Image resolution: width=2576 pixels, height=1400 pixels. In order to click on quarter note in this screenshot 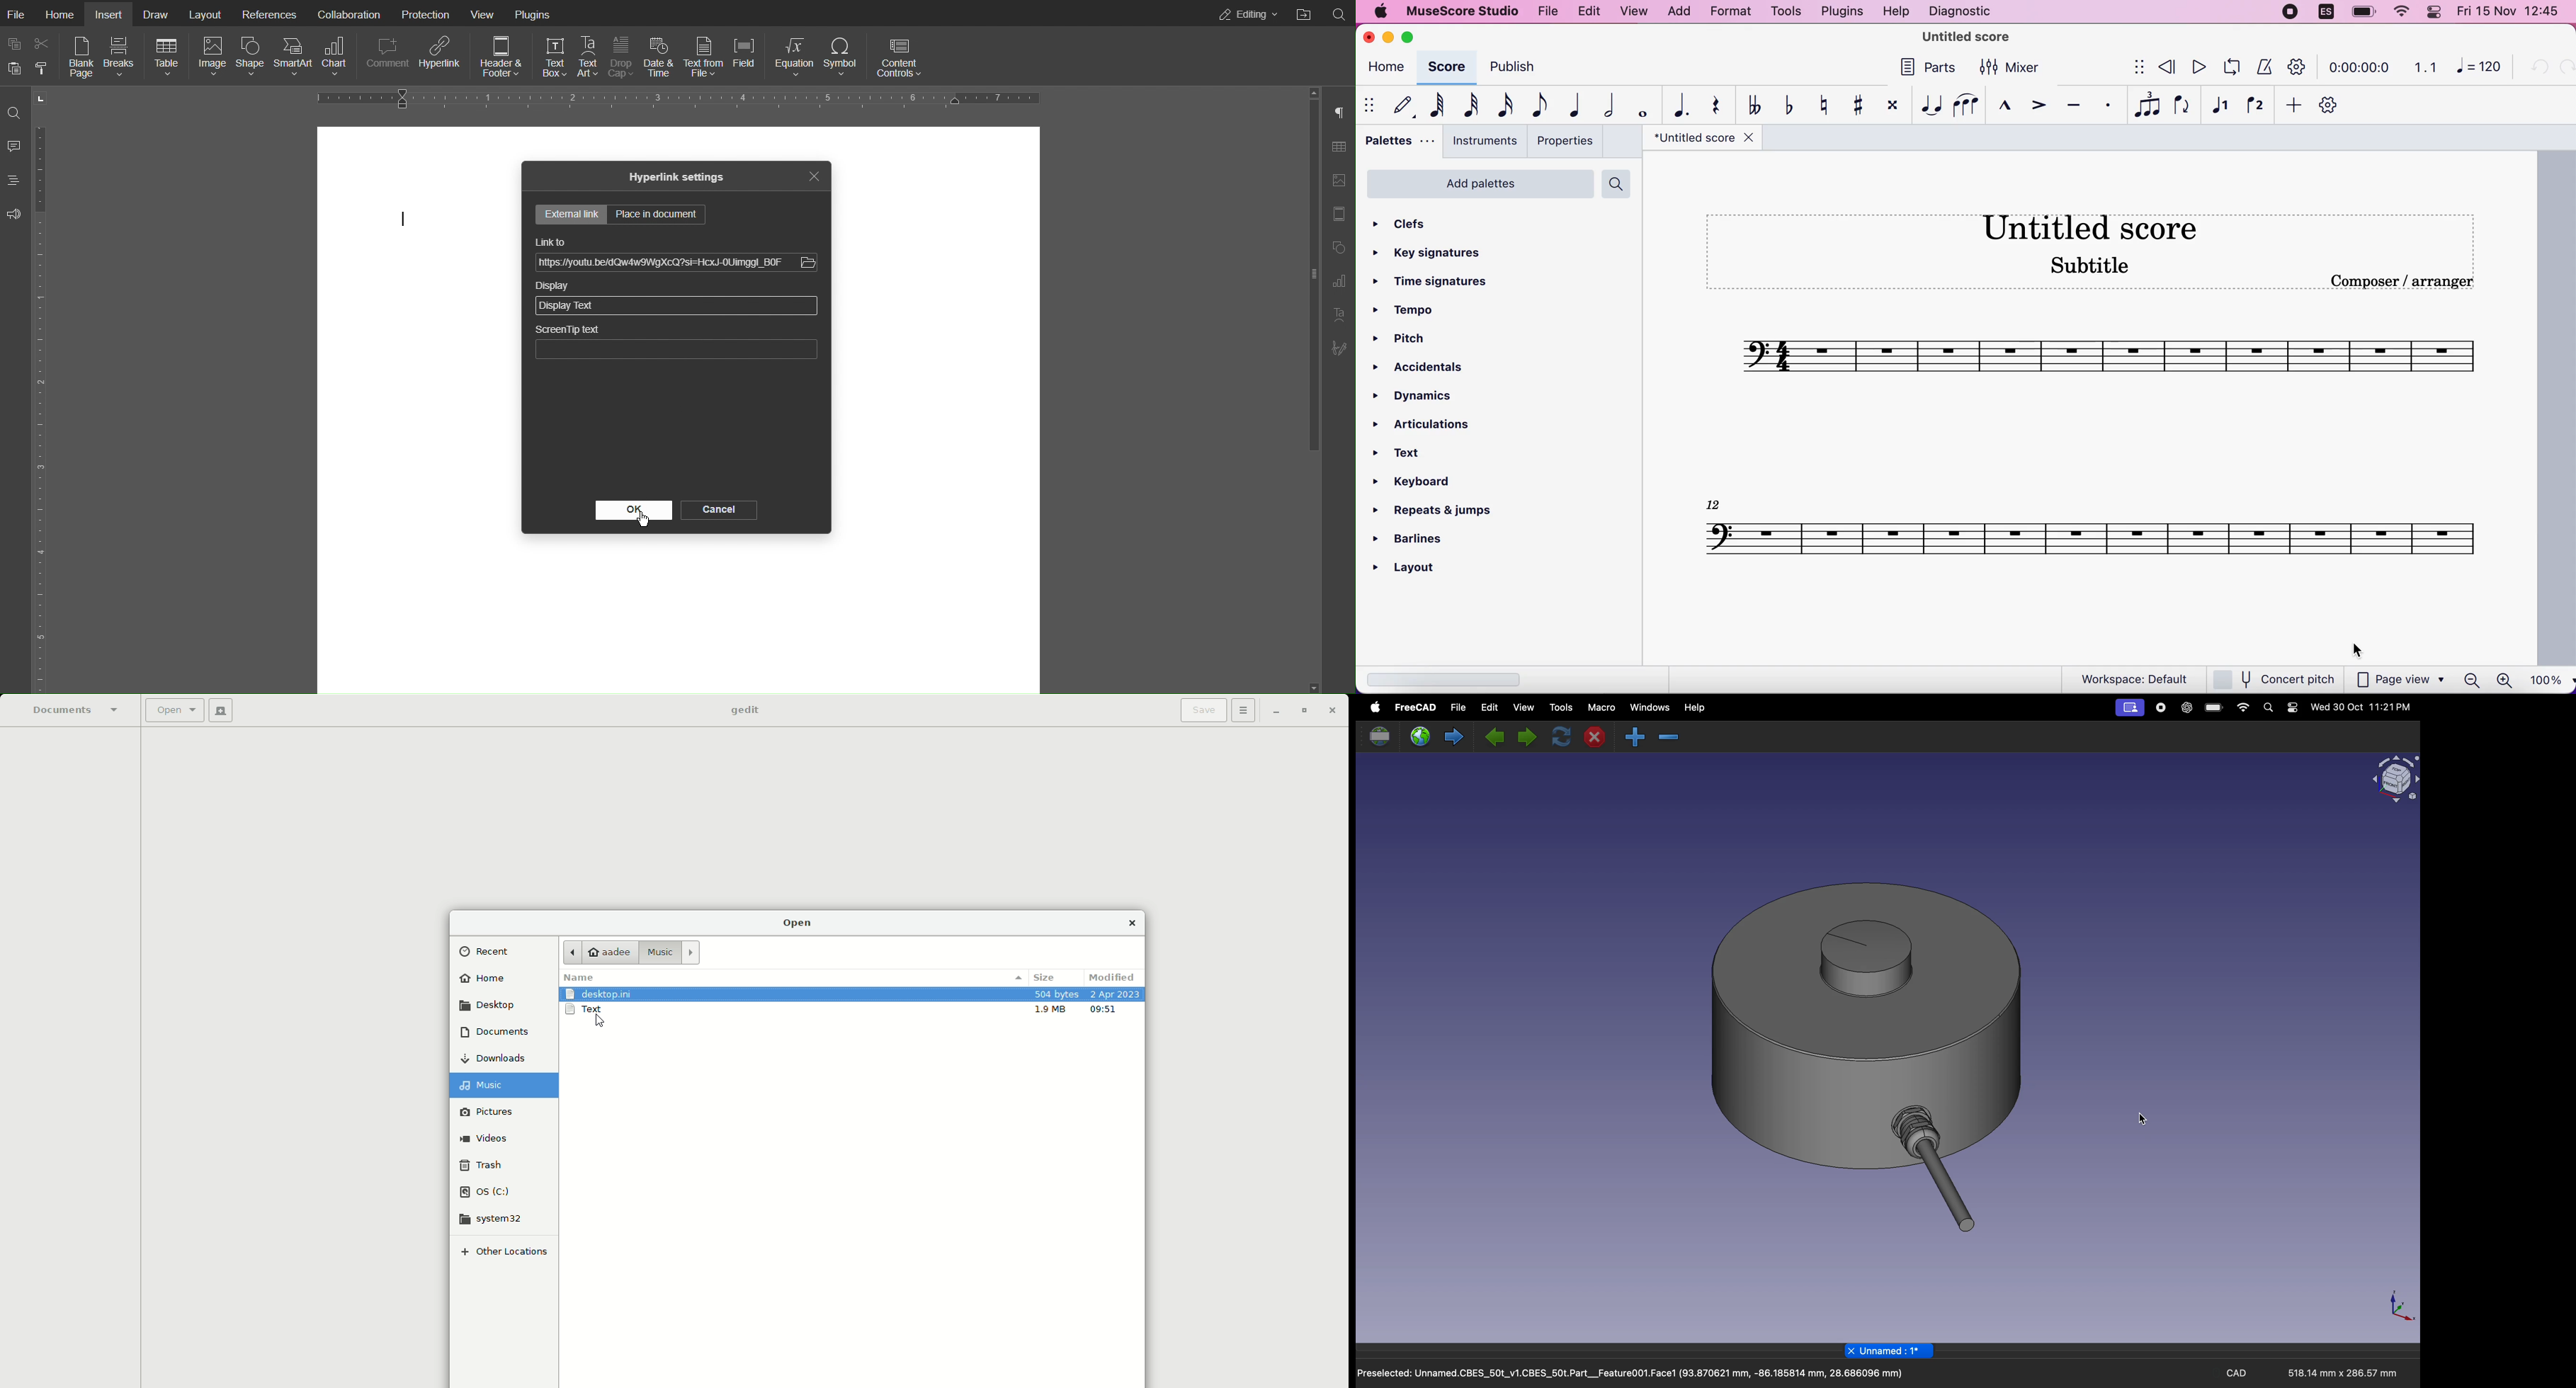, I will do `click(1576, 102)`.